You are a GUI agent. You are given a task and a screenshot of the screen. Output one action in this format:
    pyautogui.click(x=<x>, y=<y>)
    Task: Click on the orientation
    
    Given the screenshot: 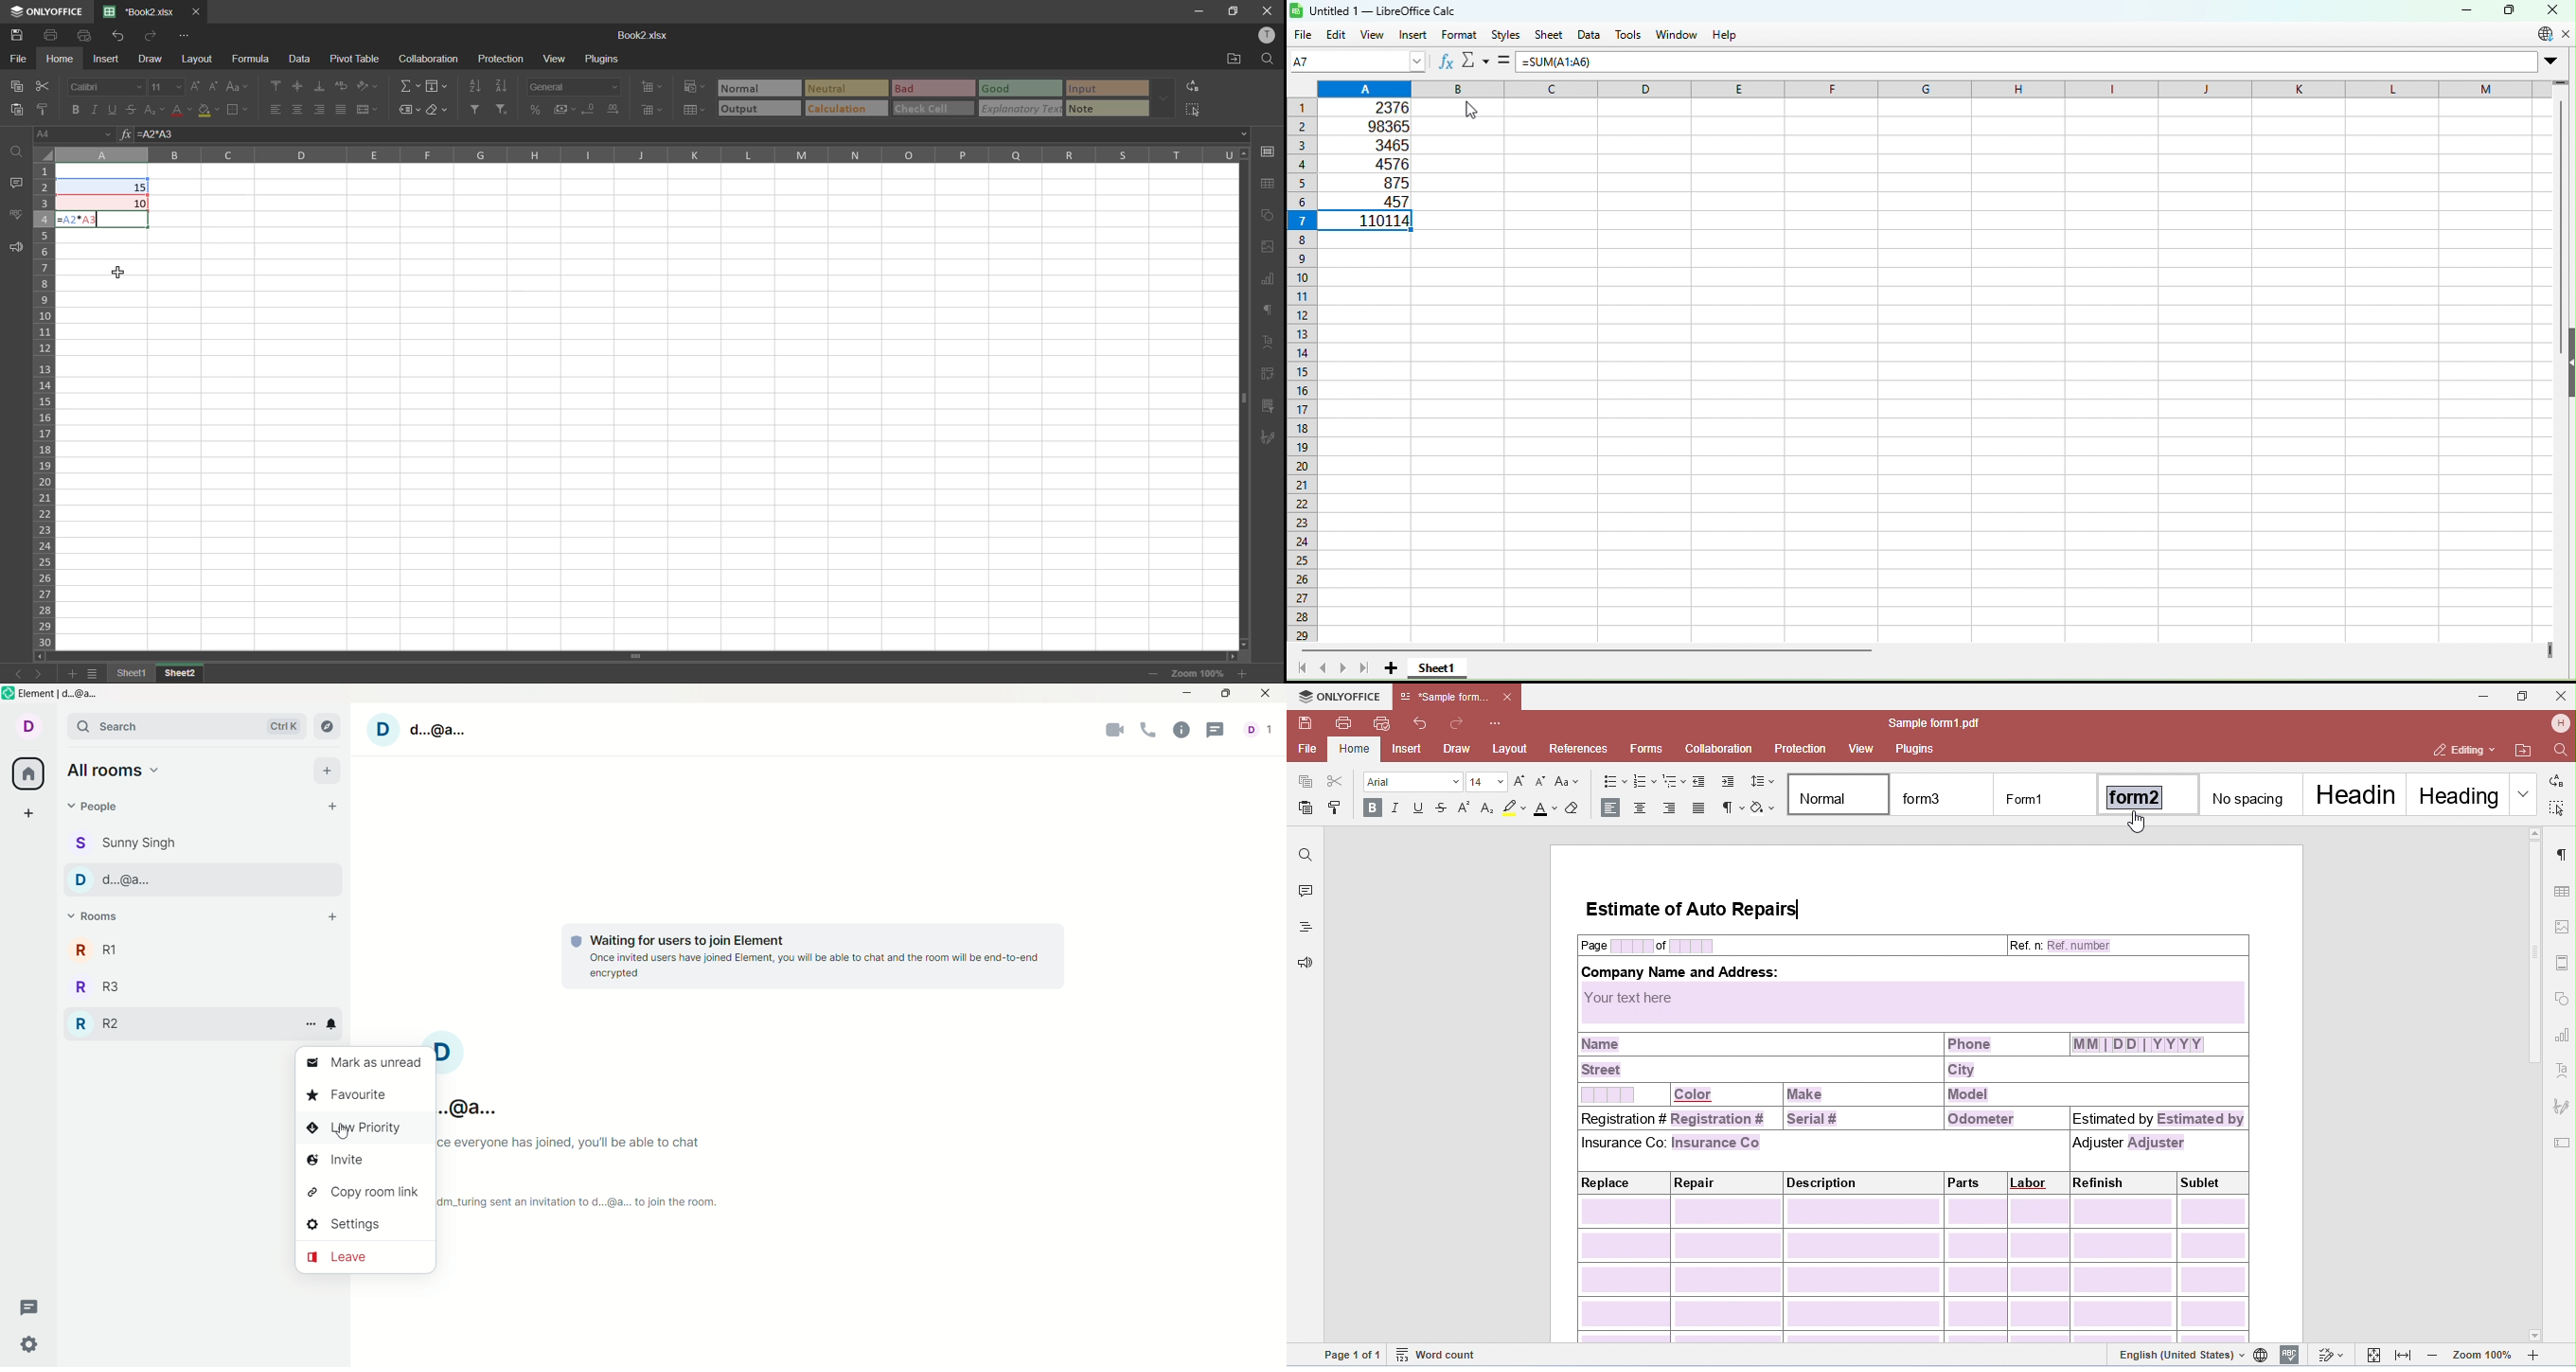 What is the action you would take?
    pyautogui.click(x=369, y=87)
    